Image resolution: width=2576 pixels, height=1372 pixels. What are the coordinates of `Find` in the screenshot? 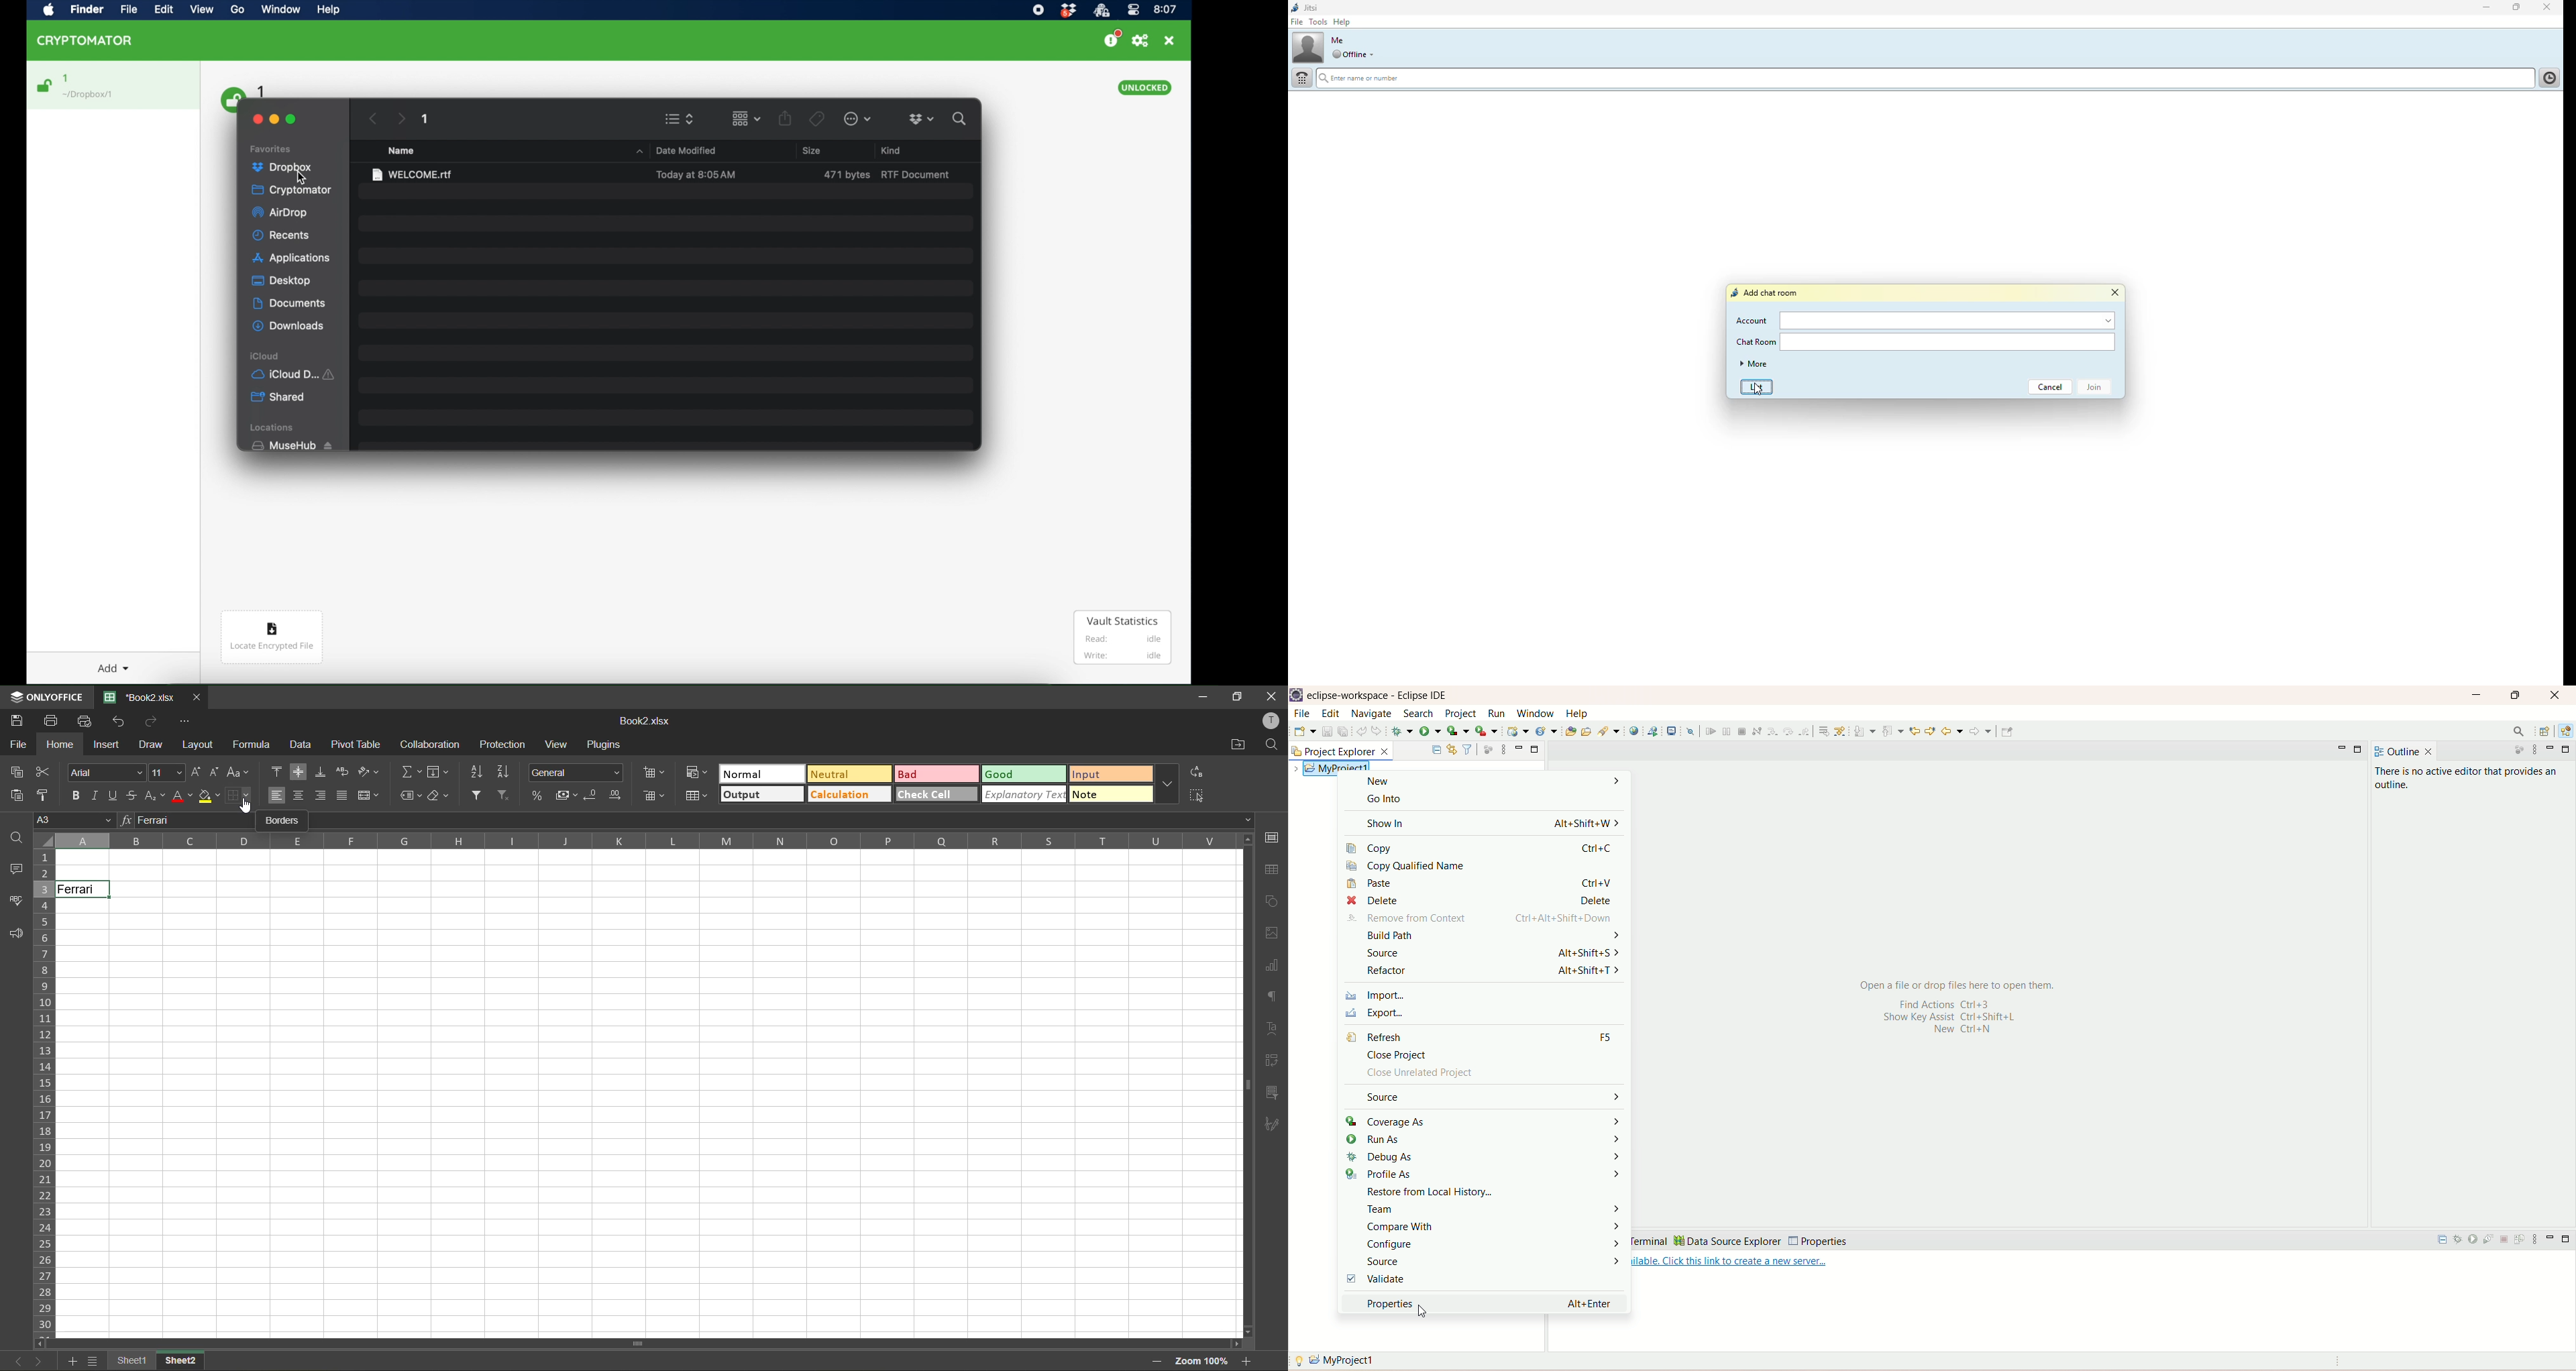 It's located at (90, 10).